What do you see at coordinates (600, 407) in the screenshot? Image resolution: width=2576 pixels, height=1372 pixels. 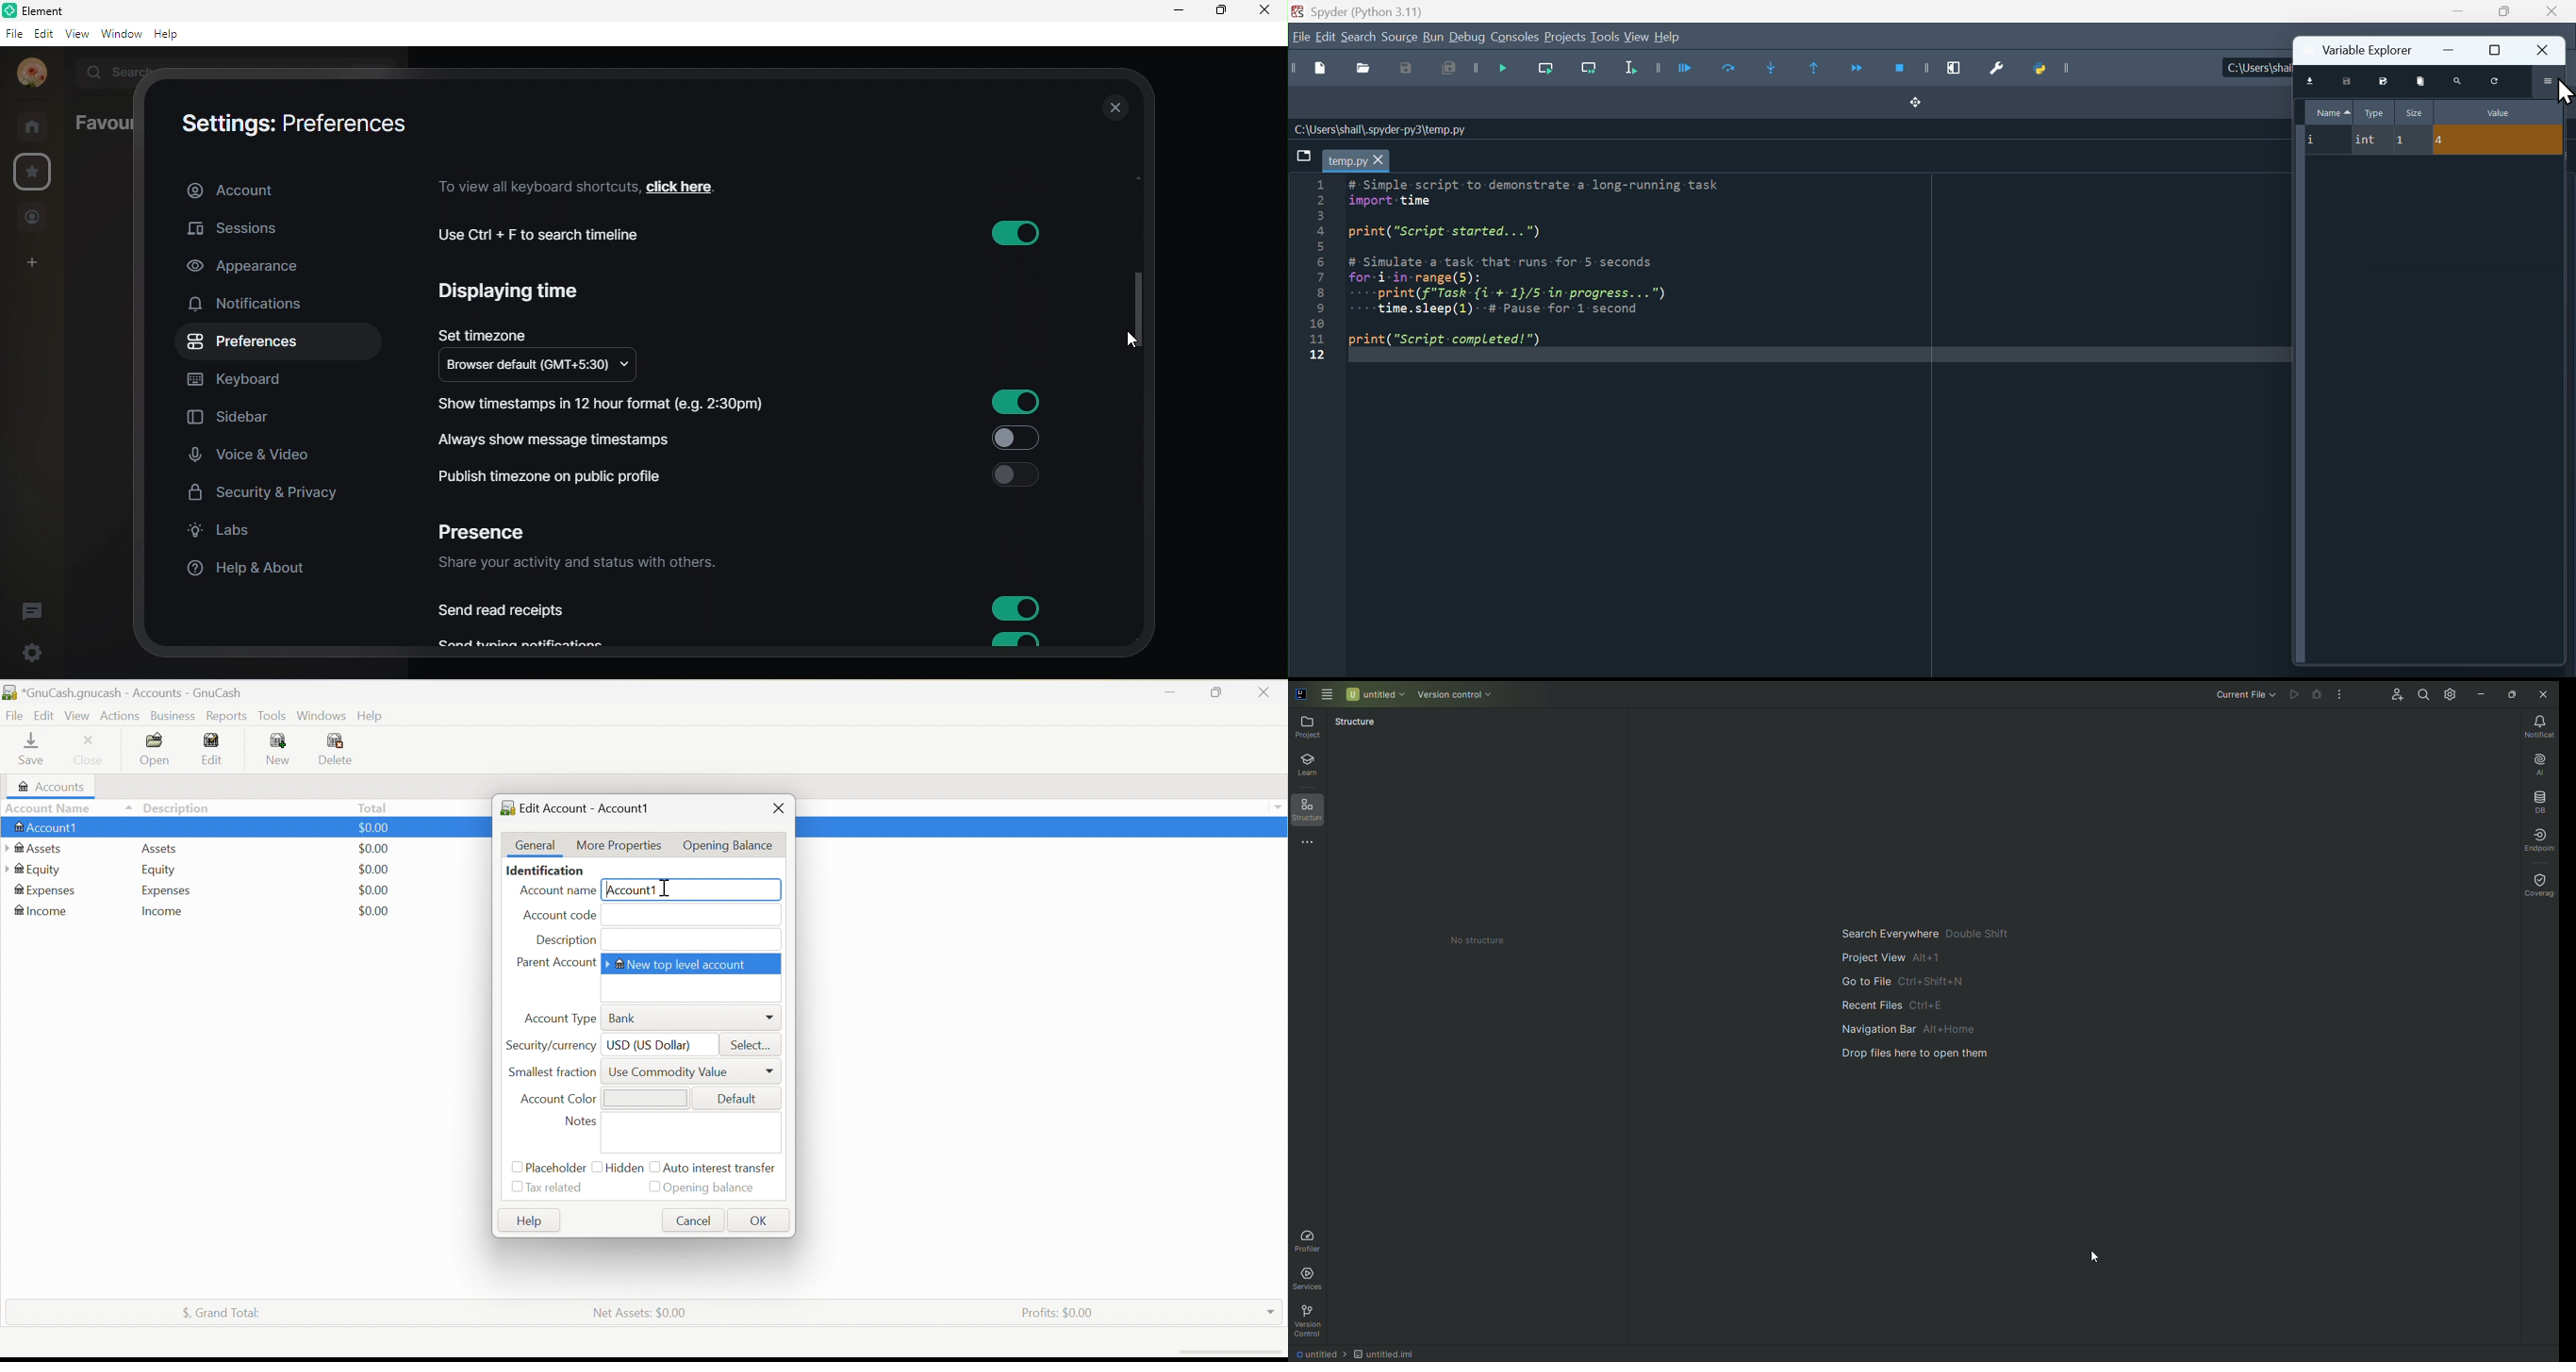 I see `‘Show timestamps in 12 hour format (e.g. 2:30pm)` at bounding box center [600, 407].